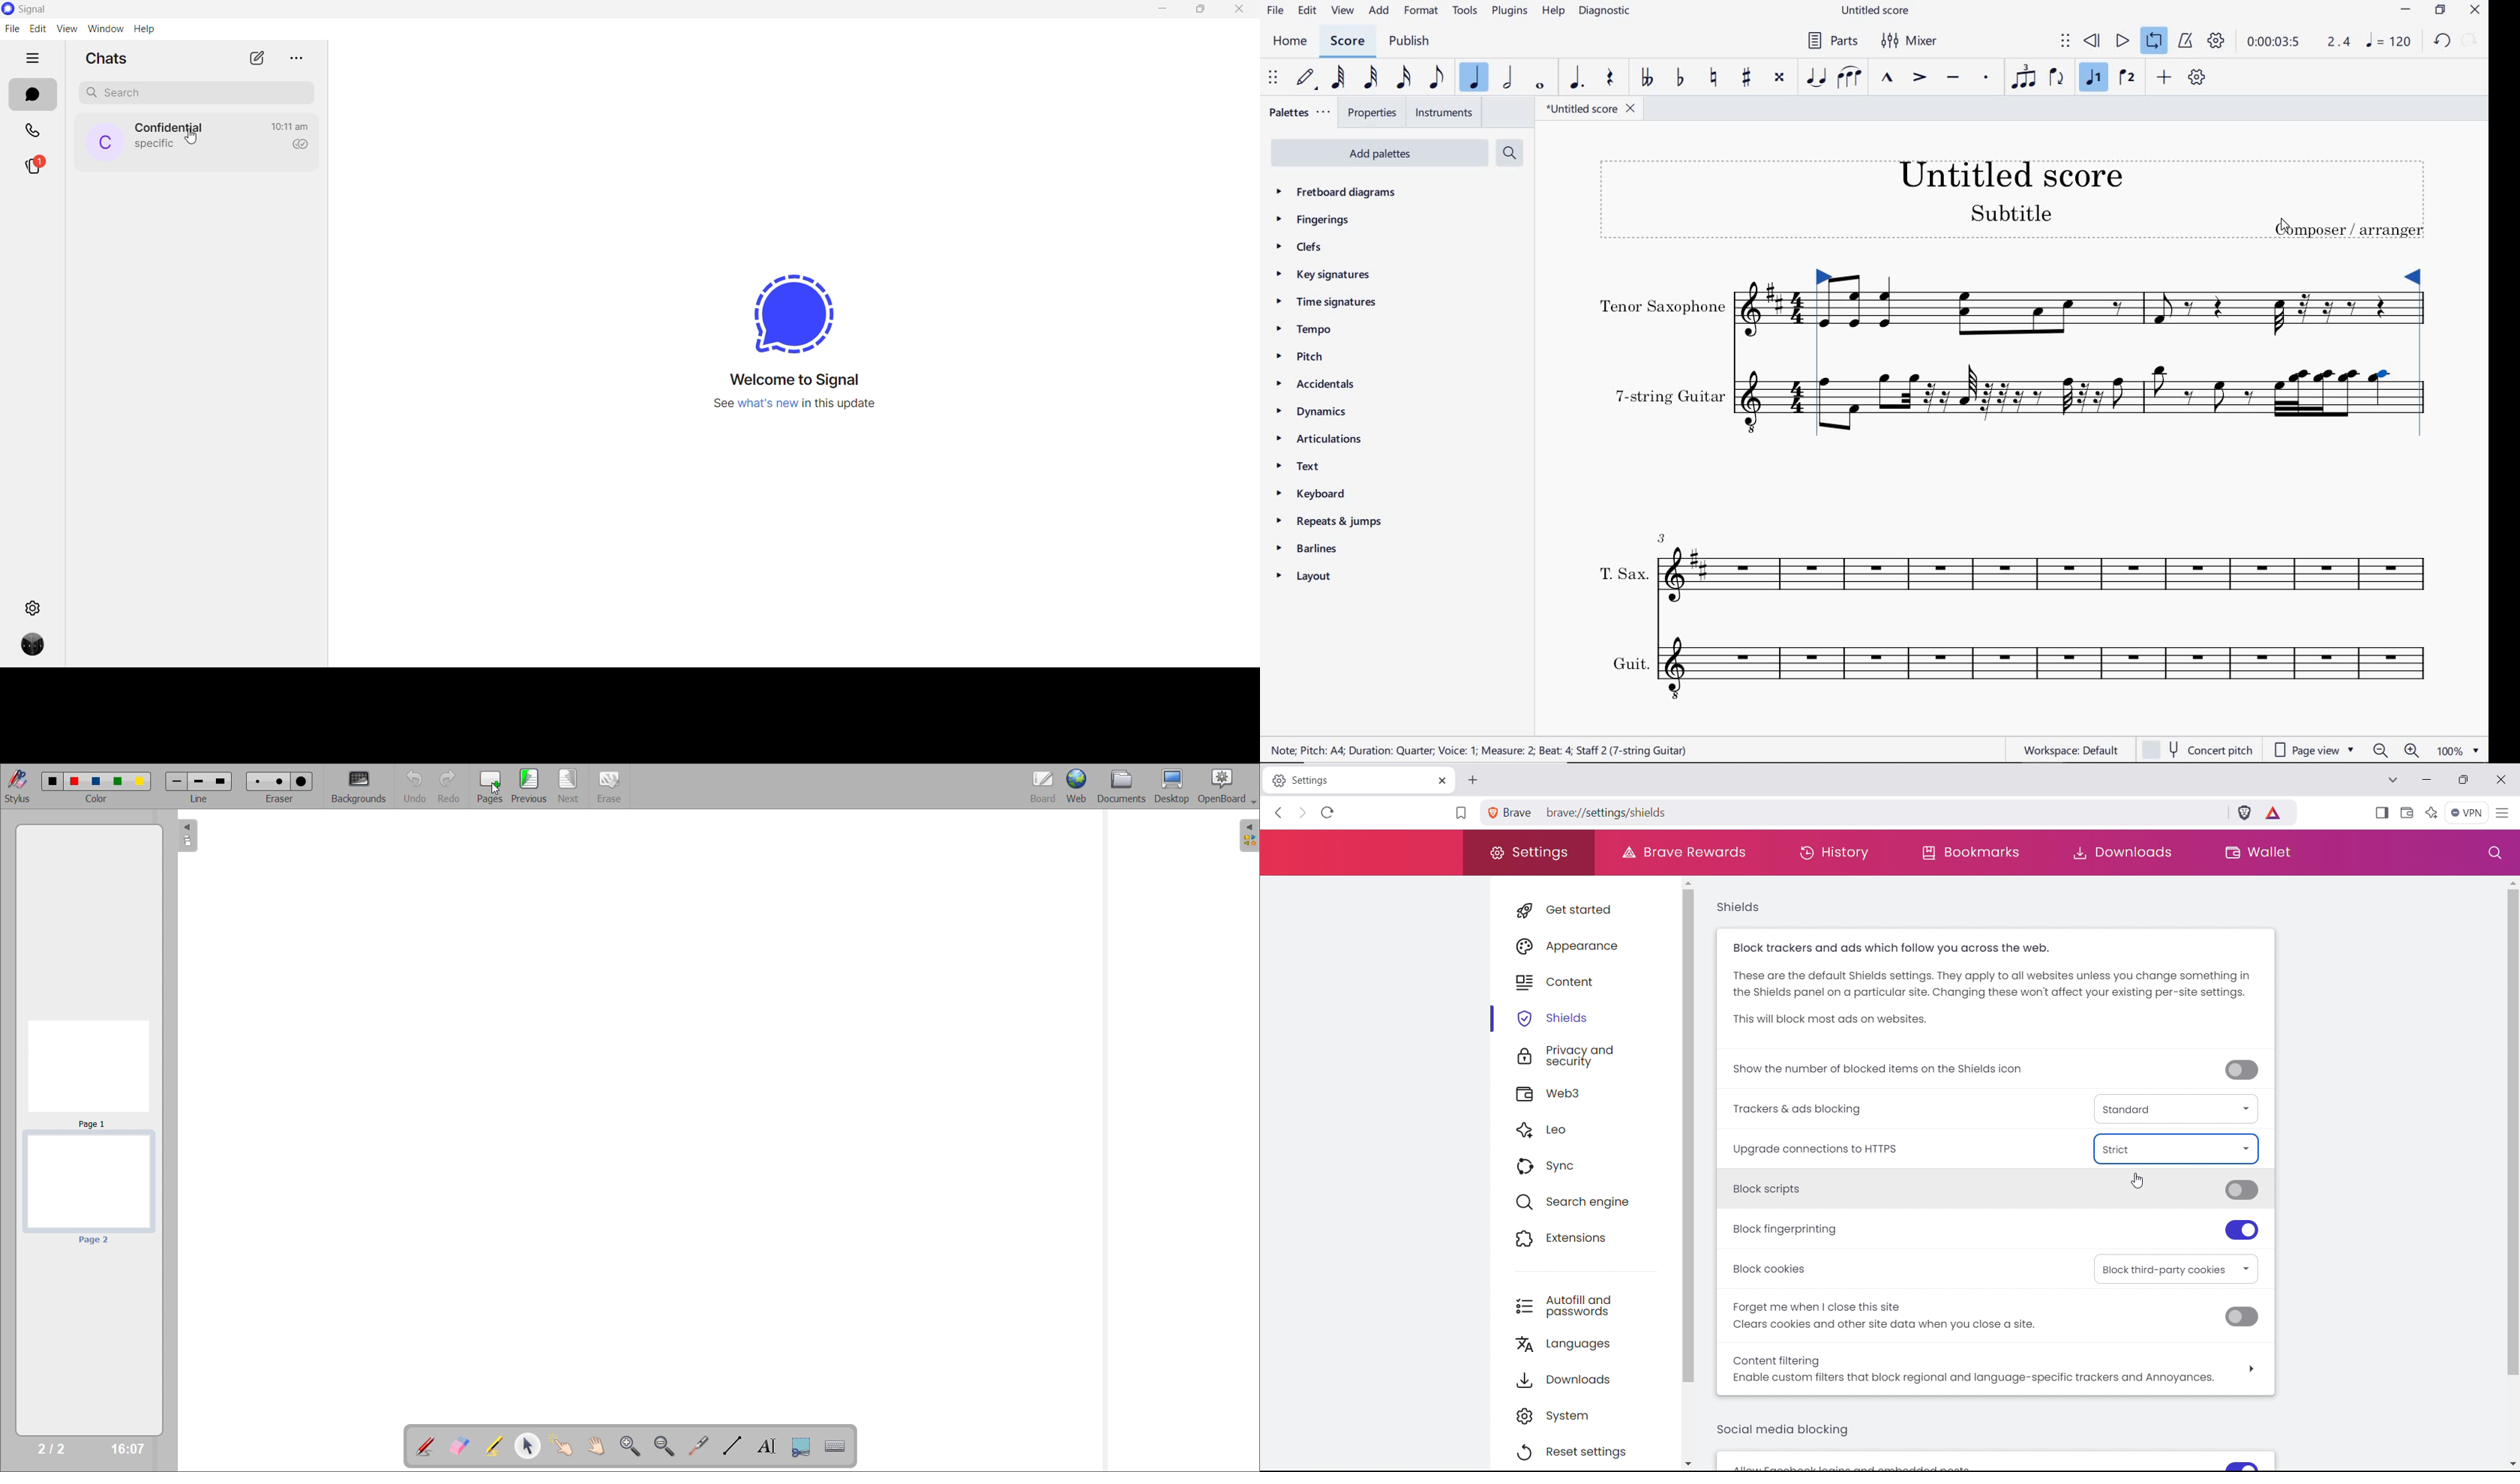 This screenshot has width=2520, height=1484. Describe the element at coordinates (195, 138) in the screenshot. I see `cursor` at that location.